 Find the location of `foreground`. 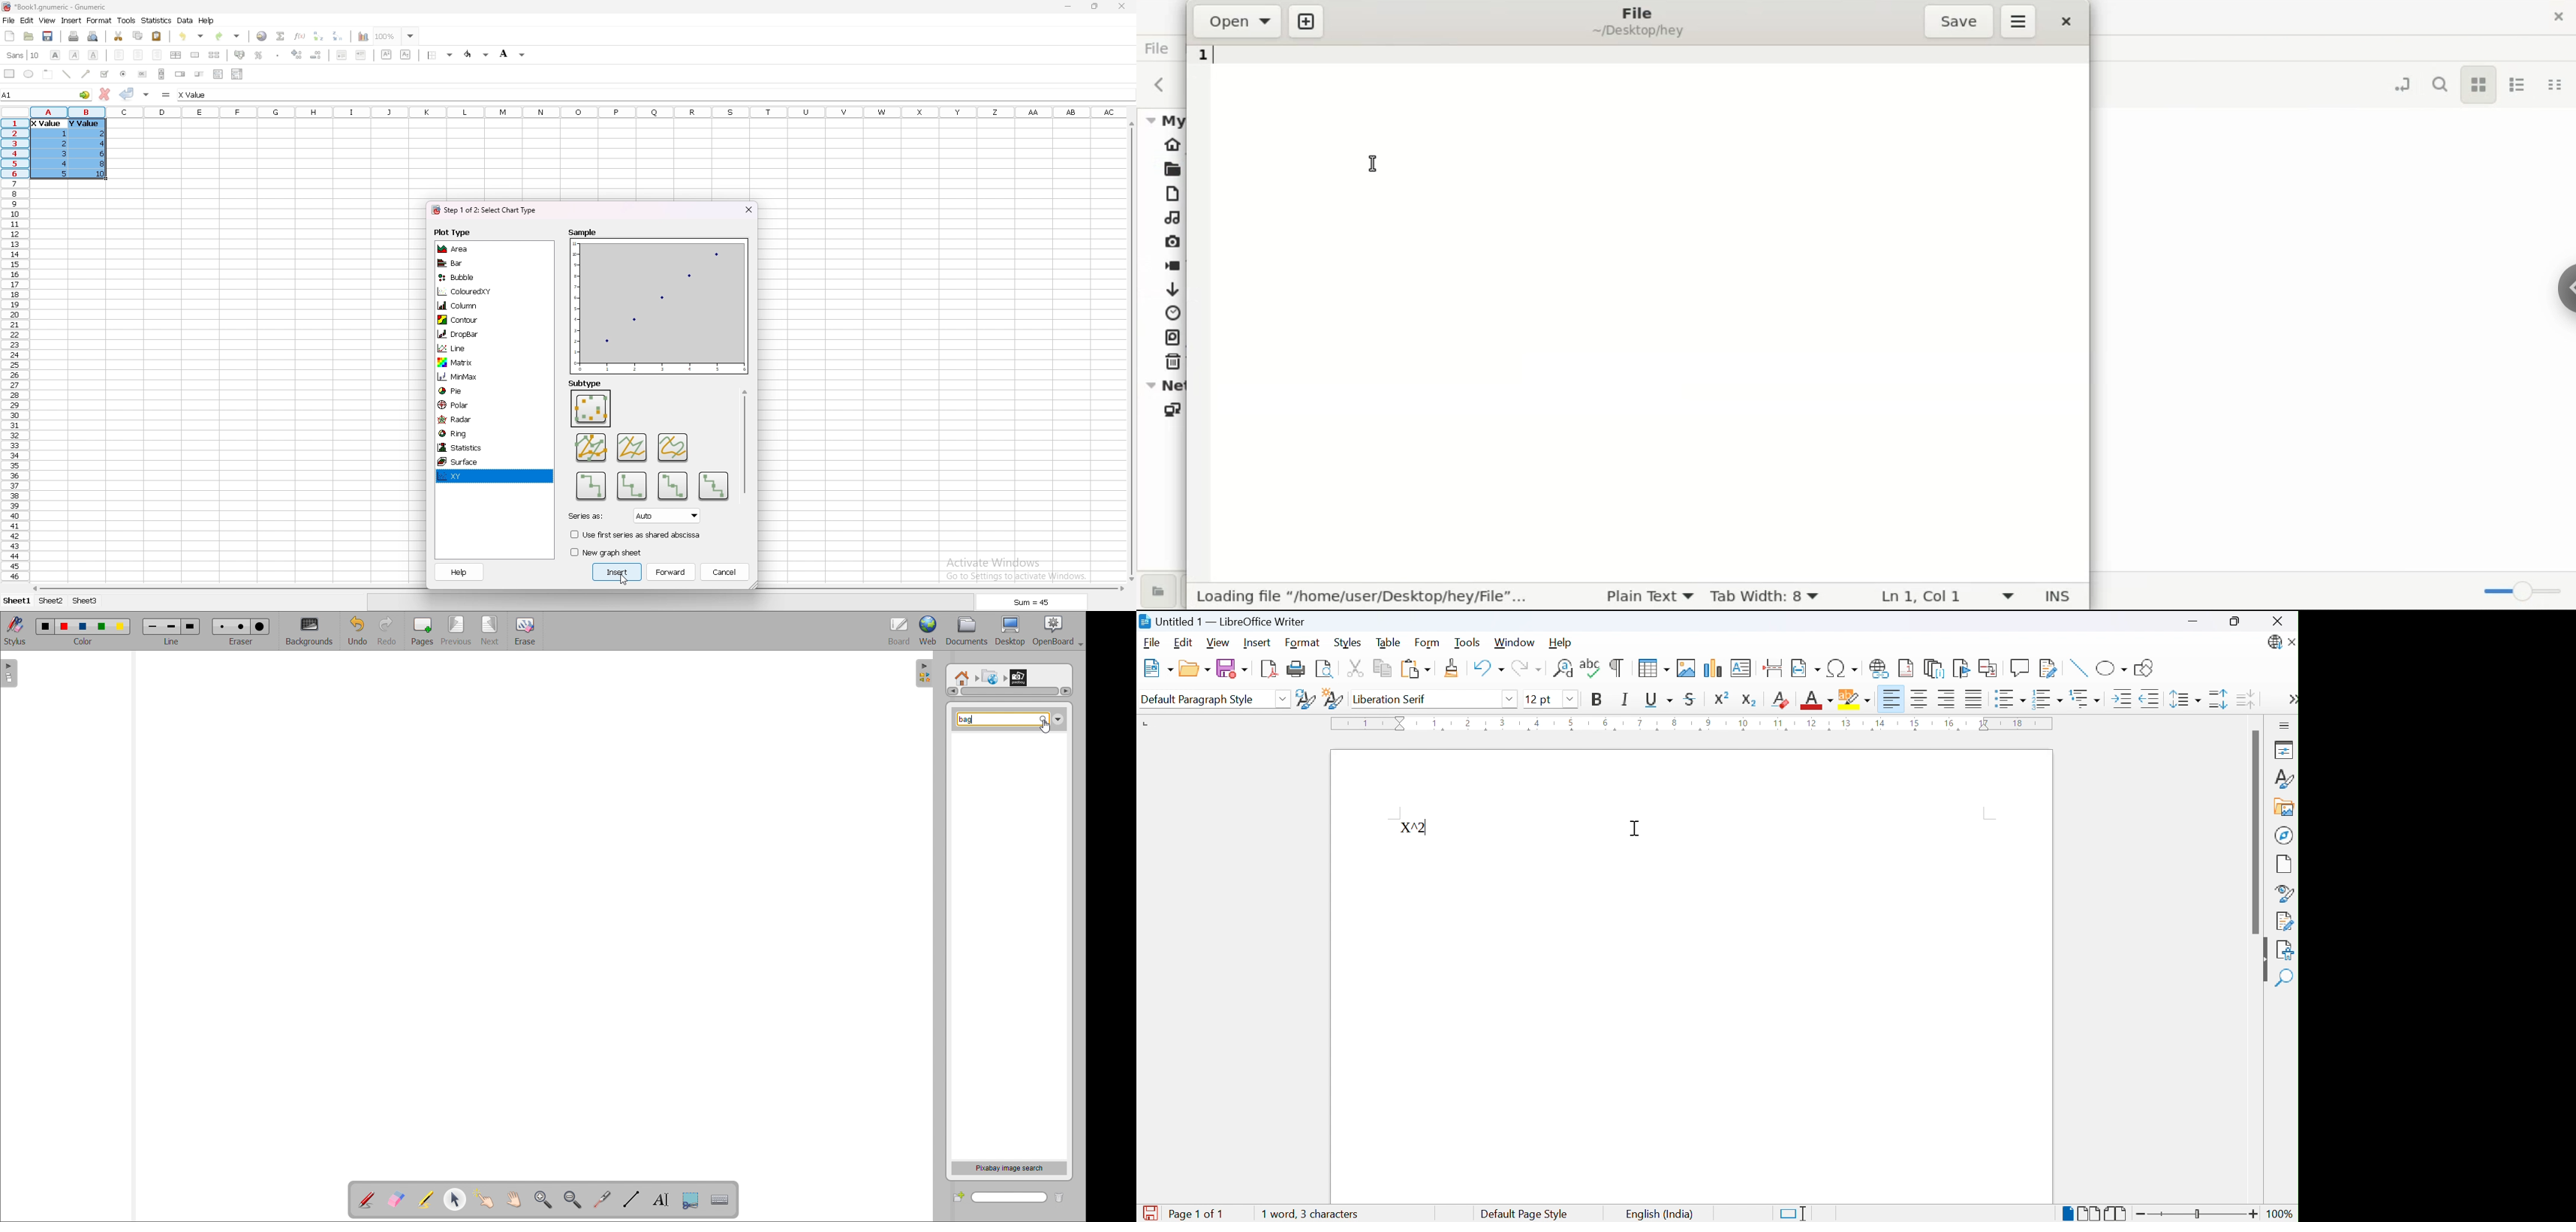

foreground is located at coordinates (478, 54).